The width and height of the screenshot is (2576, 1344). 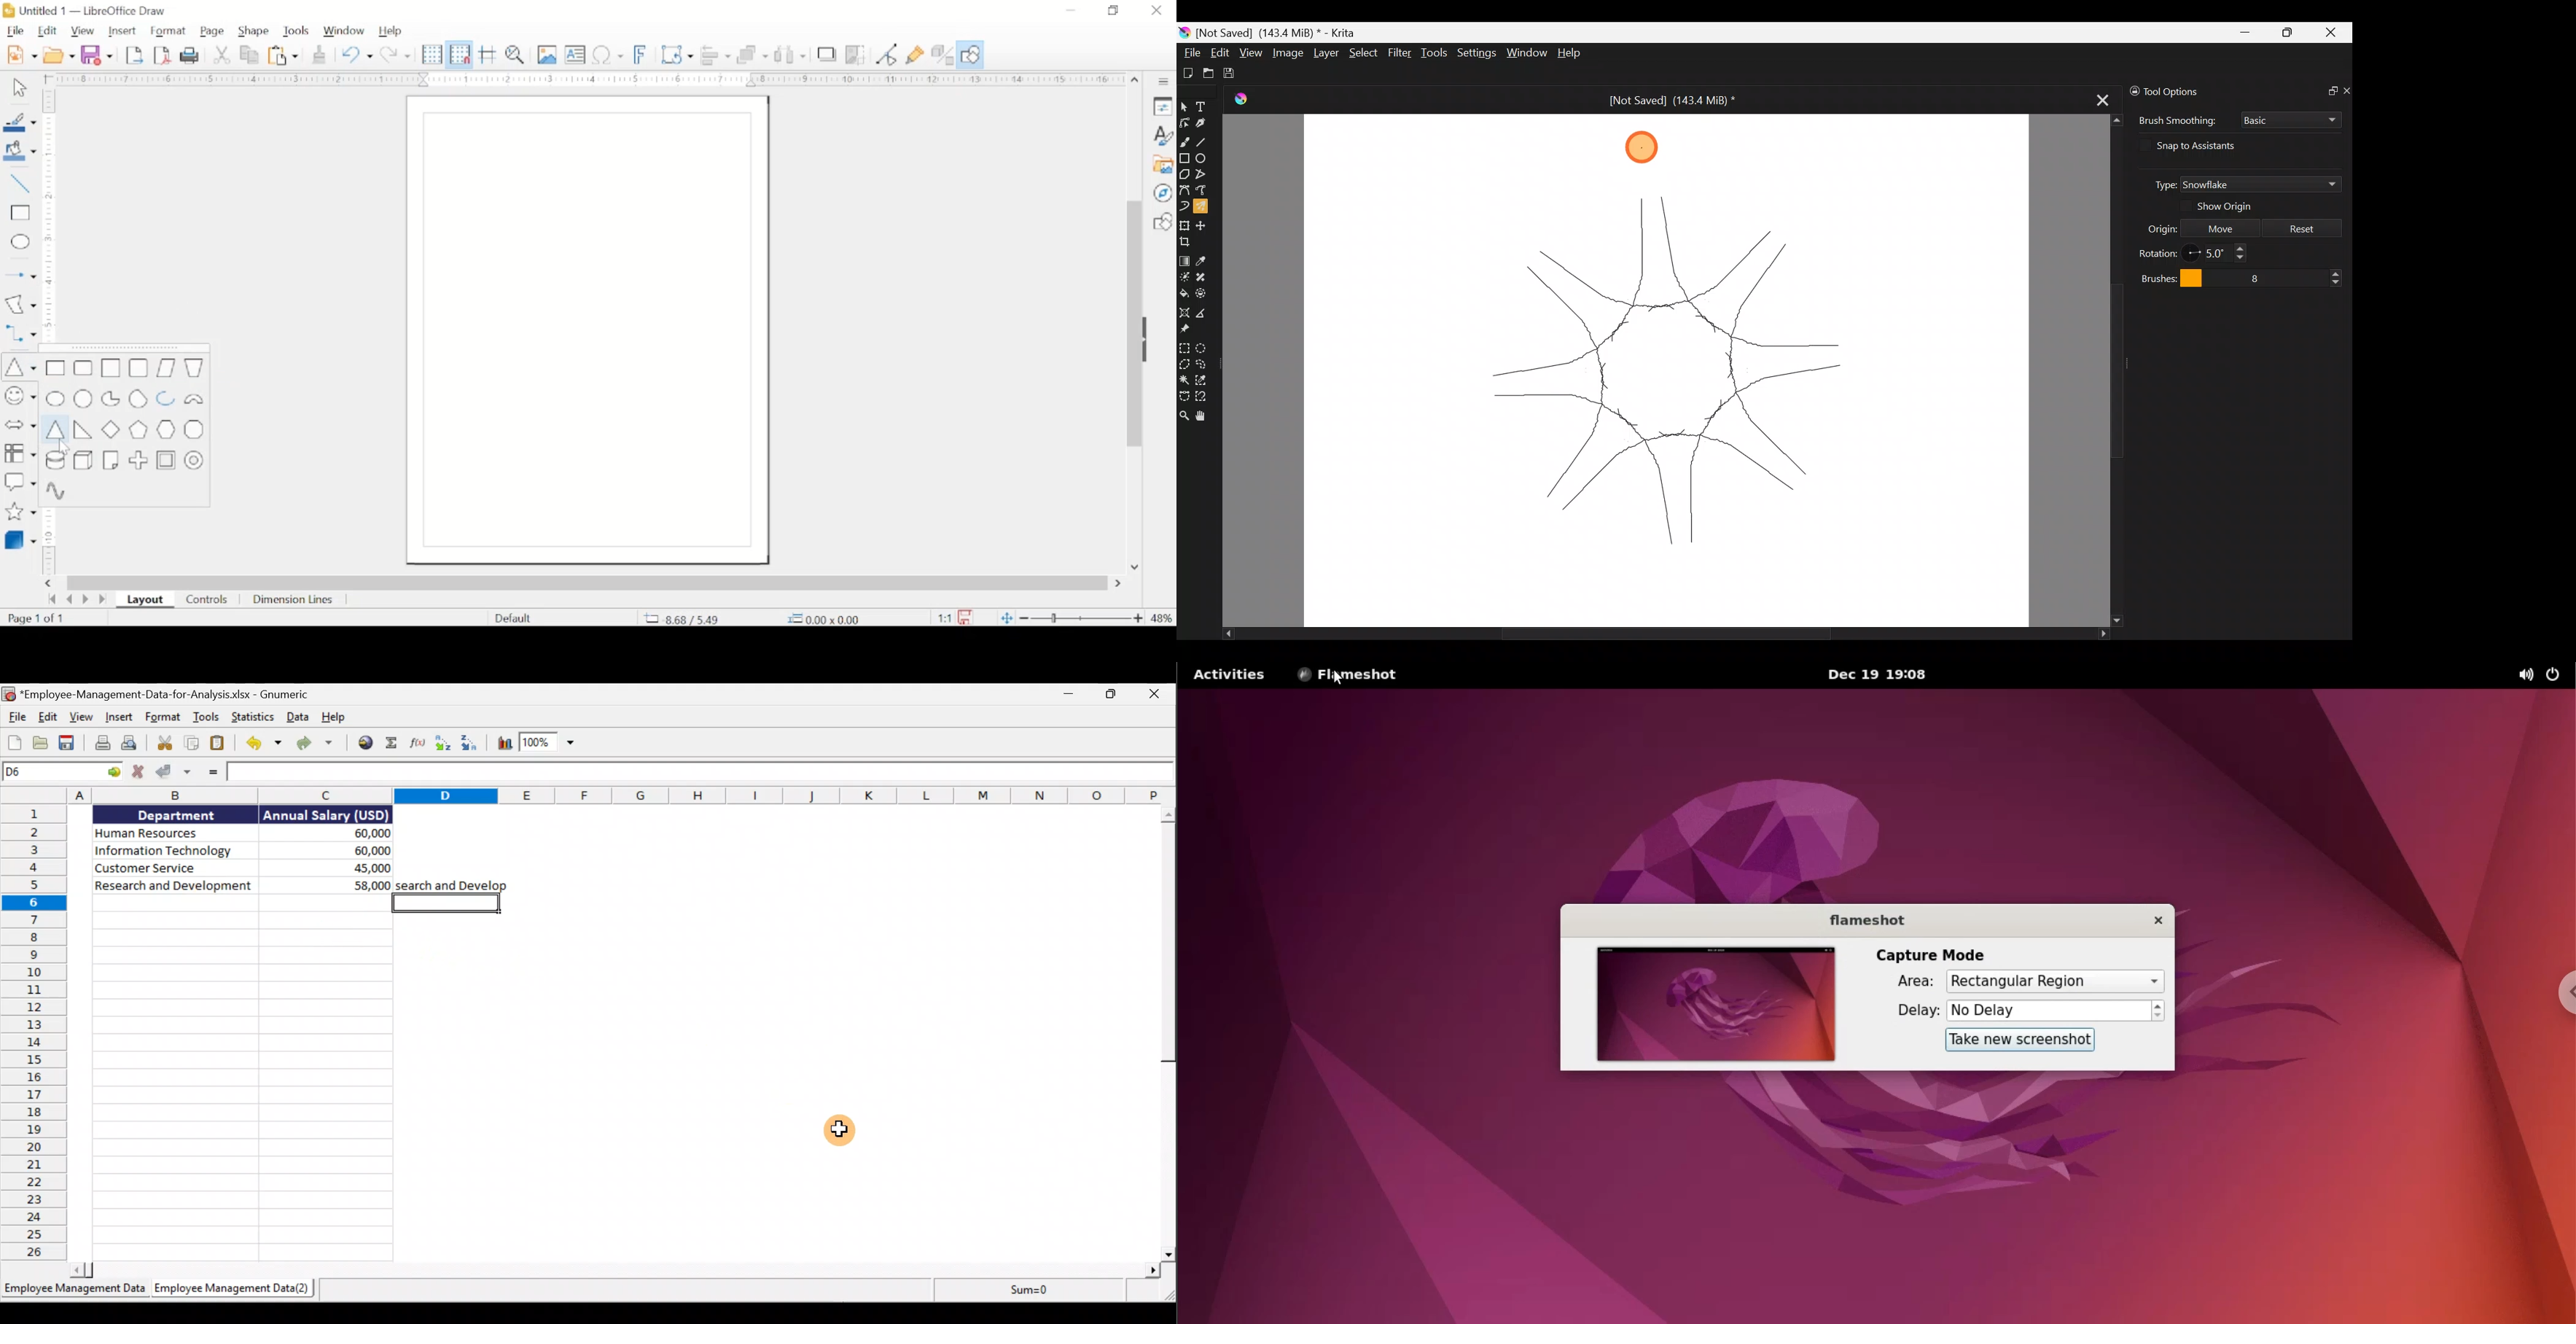 What do you see at coordinates (1112, 10) in the screenshot?
I see `restore down` at bounding box center [1112, 10].